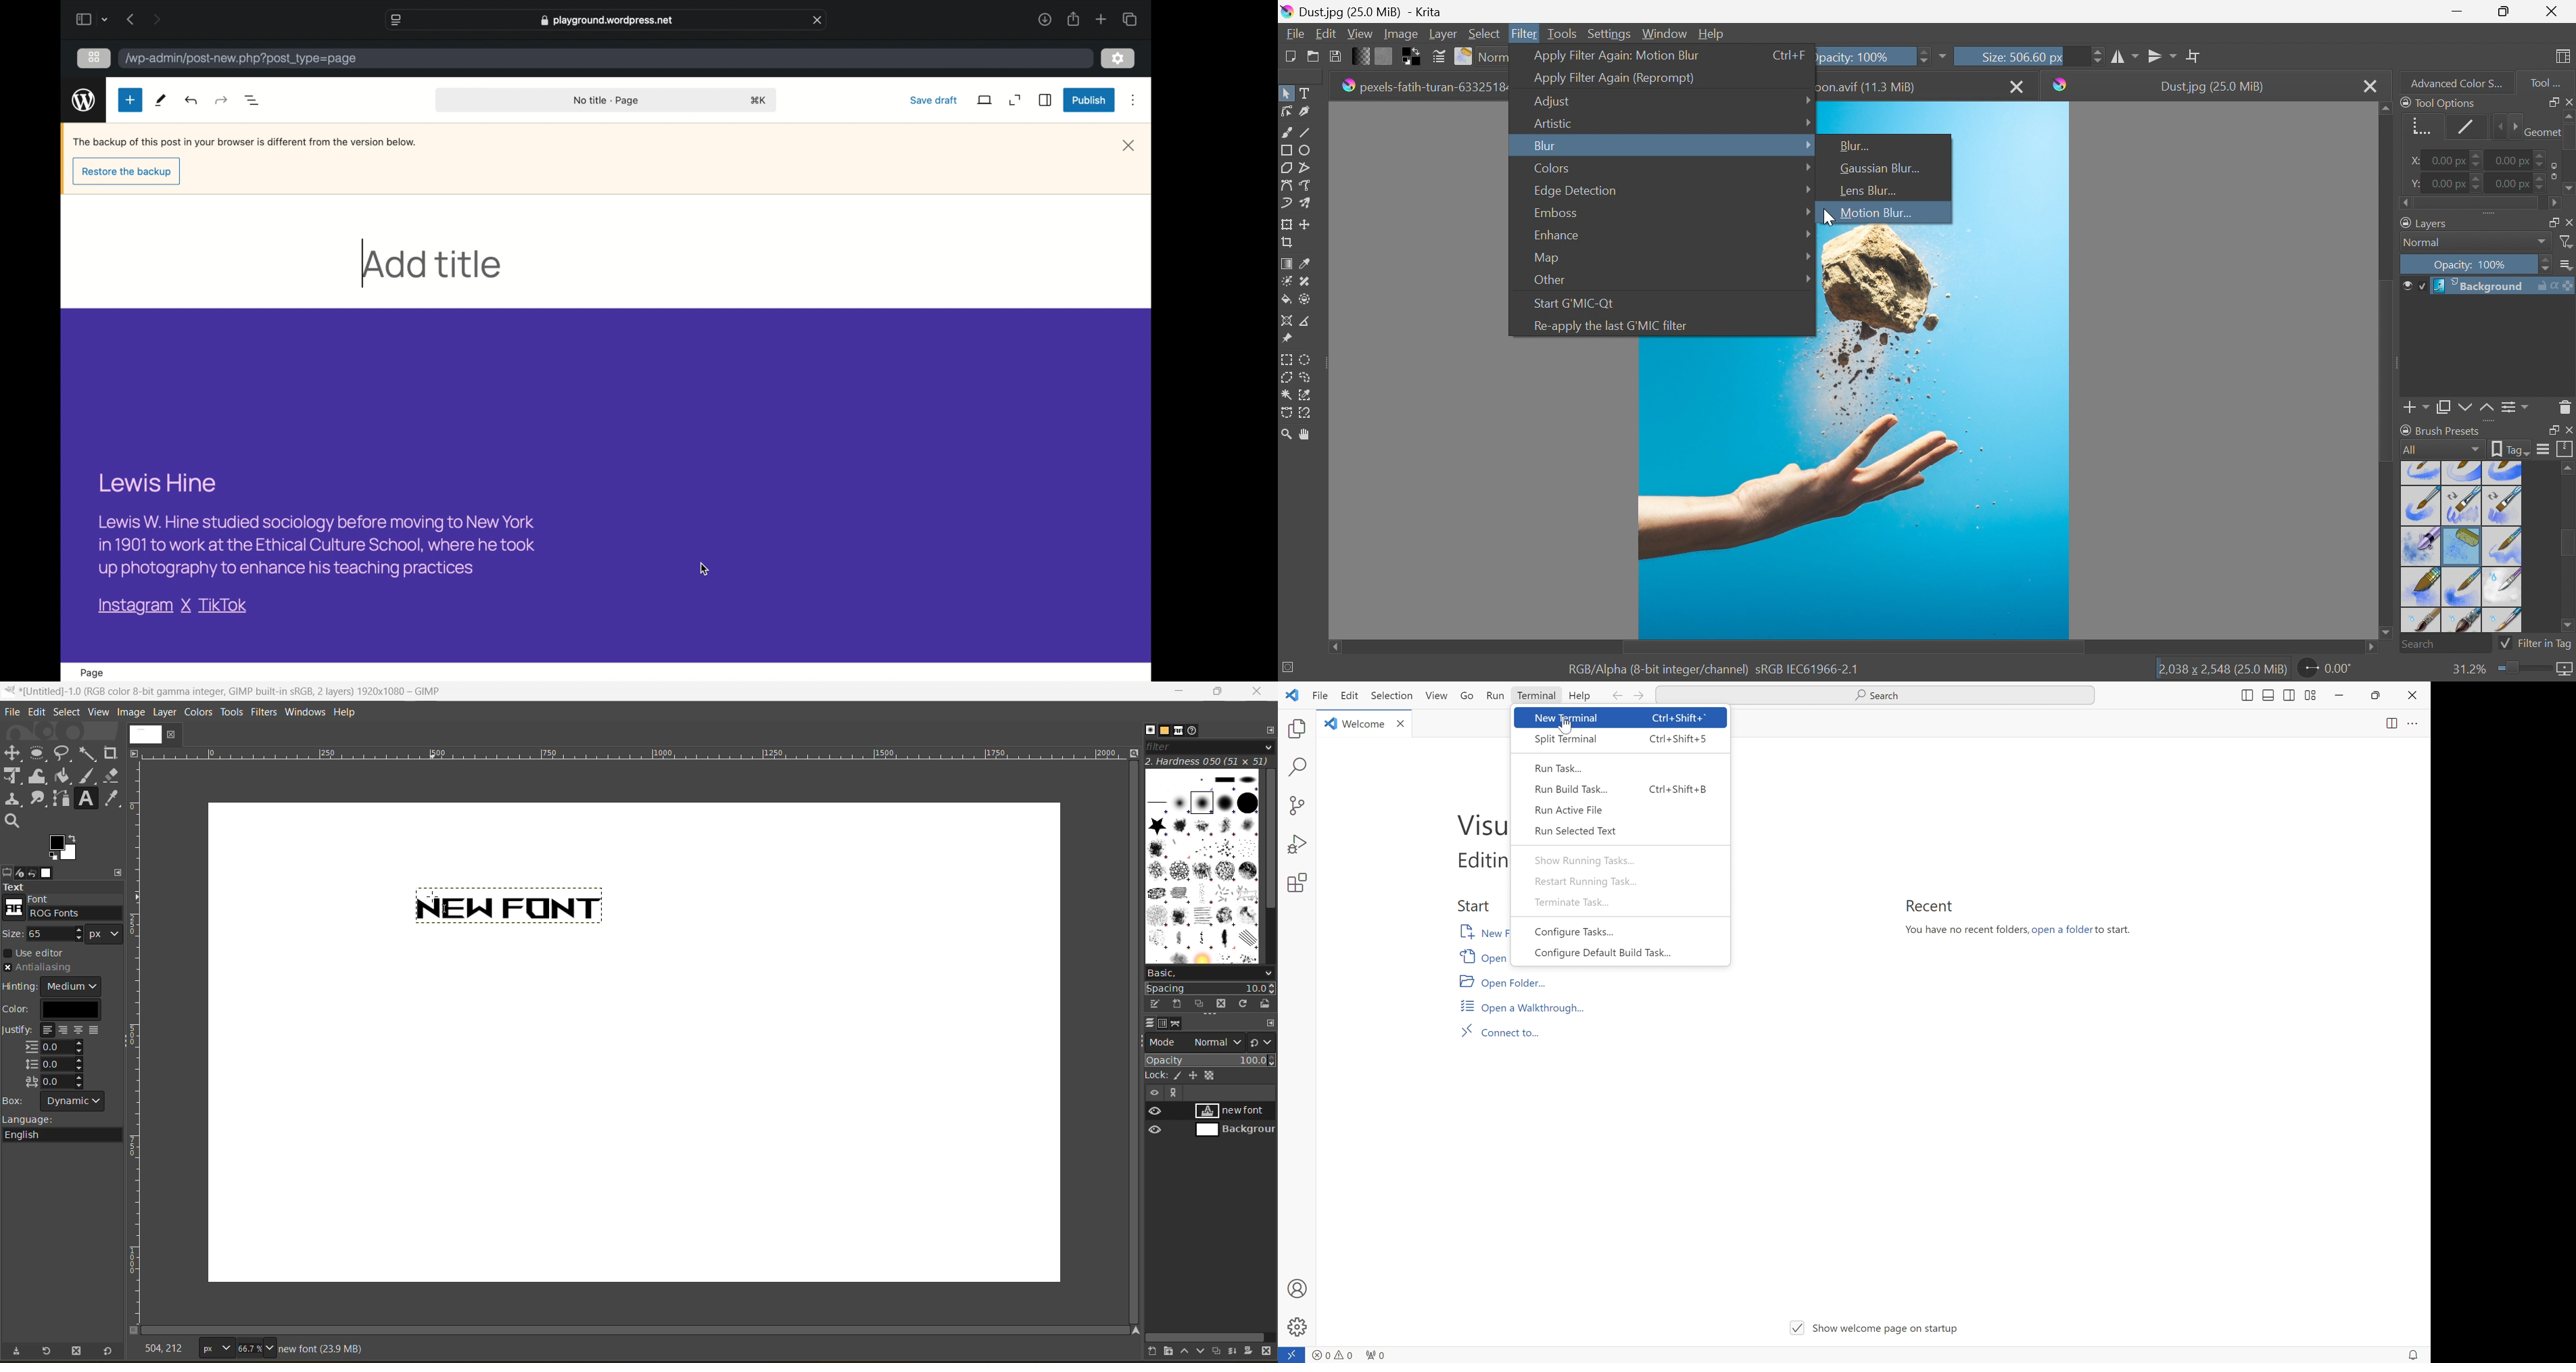  What do you see at coordinates (1177, 1004) in the screenshot?
I see `create a new brush` at bounding box center [1177, 1004].